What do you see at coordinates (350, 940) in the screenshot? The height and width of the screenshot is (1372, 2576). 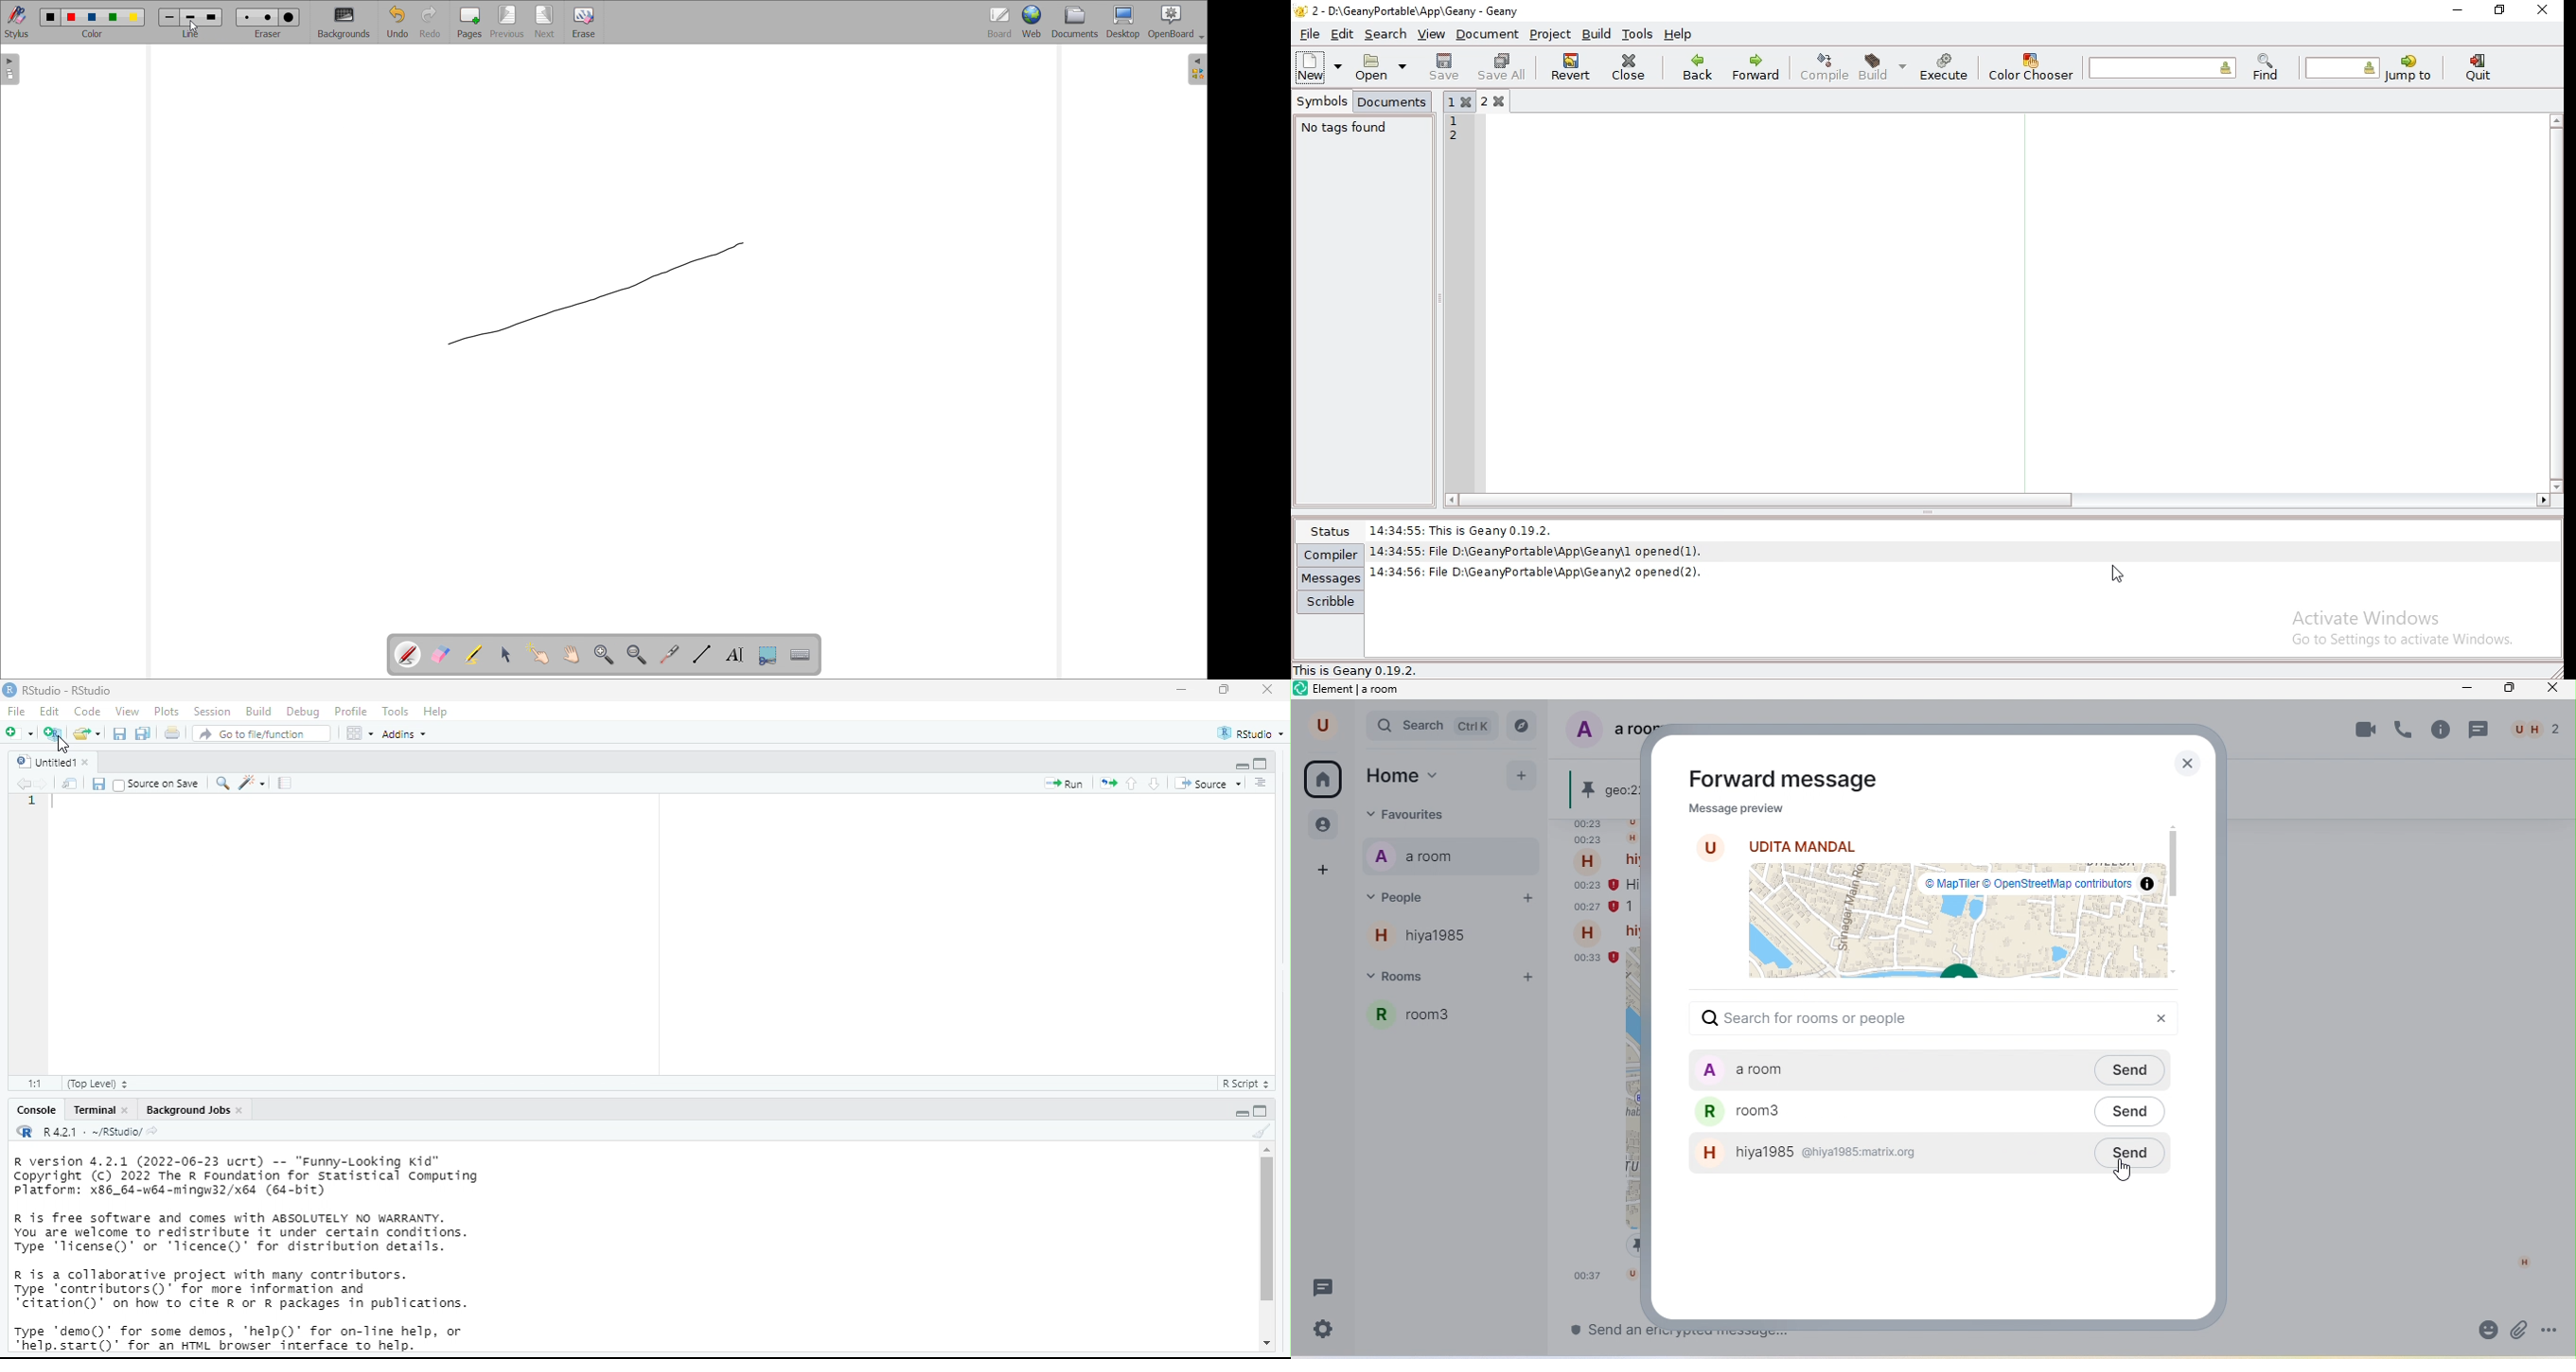 I see `code area` at bounding box center [350, 940].